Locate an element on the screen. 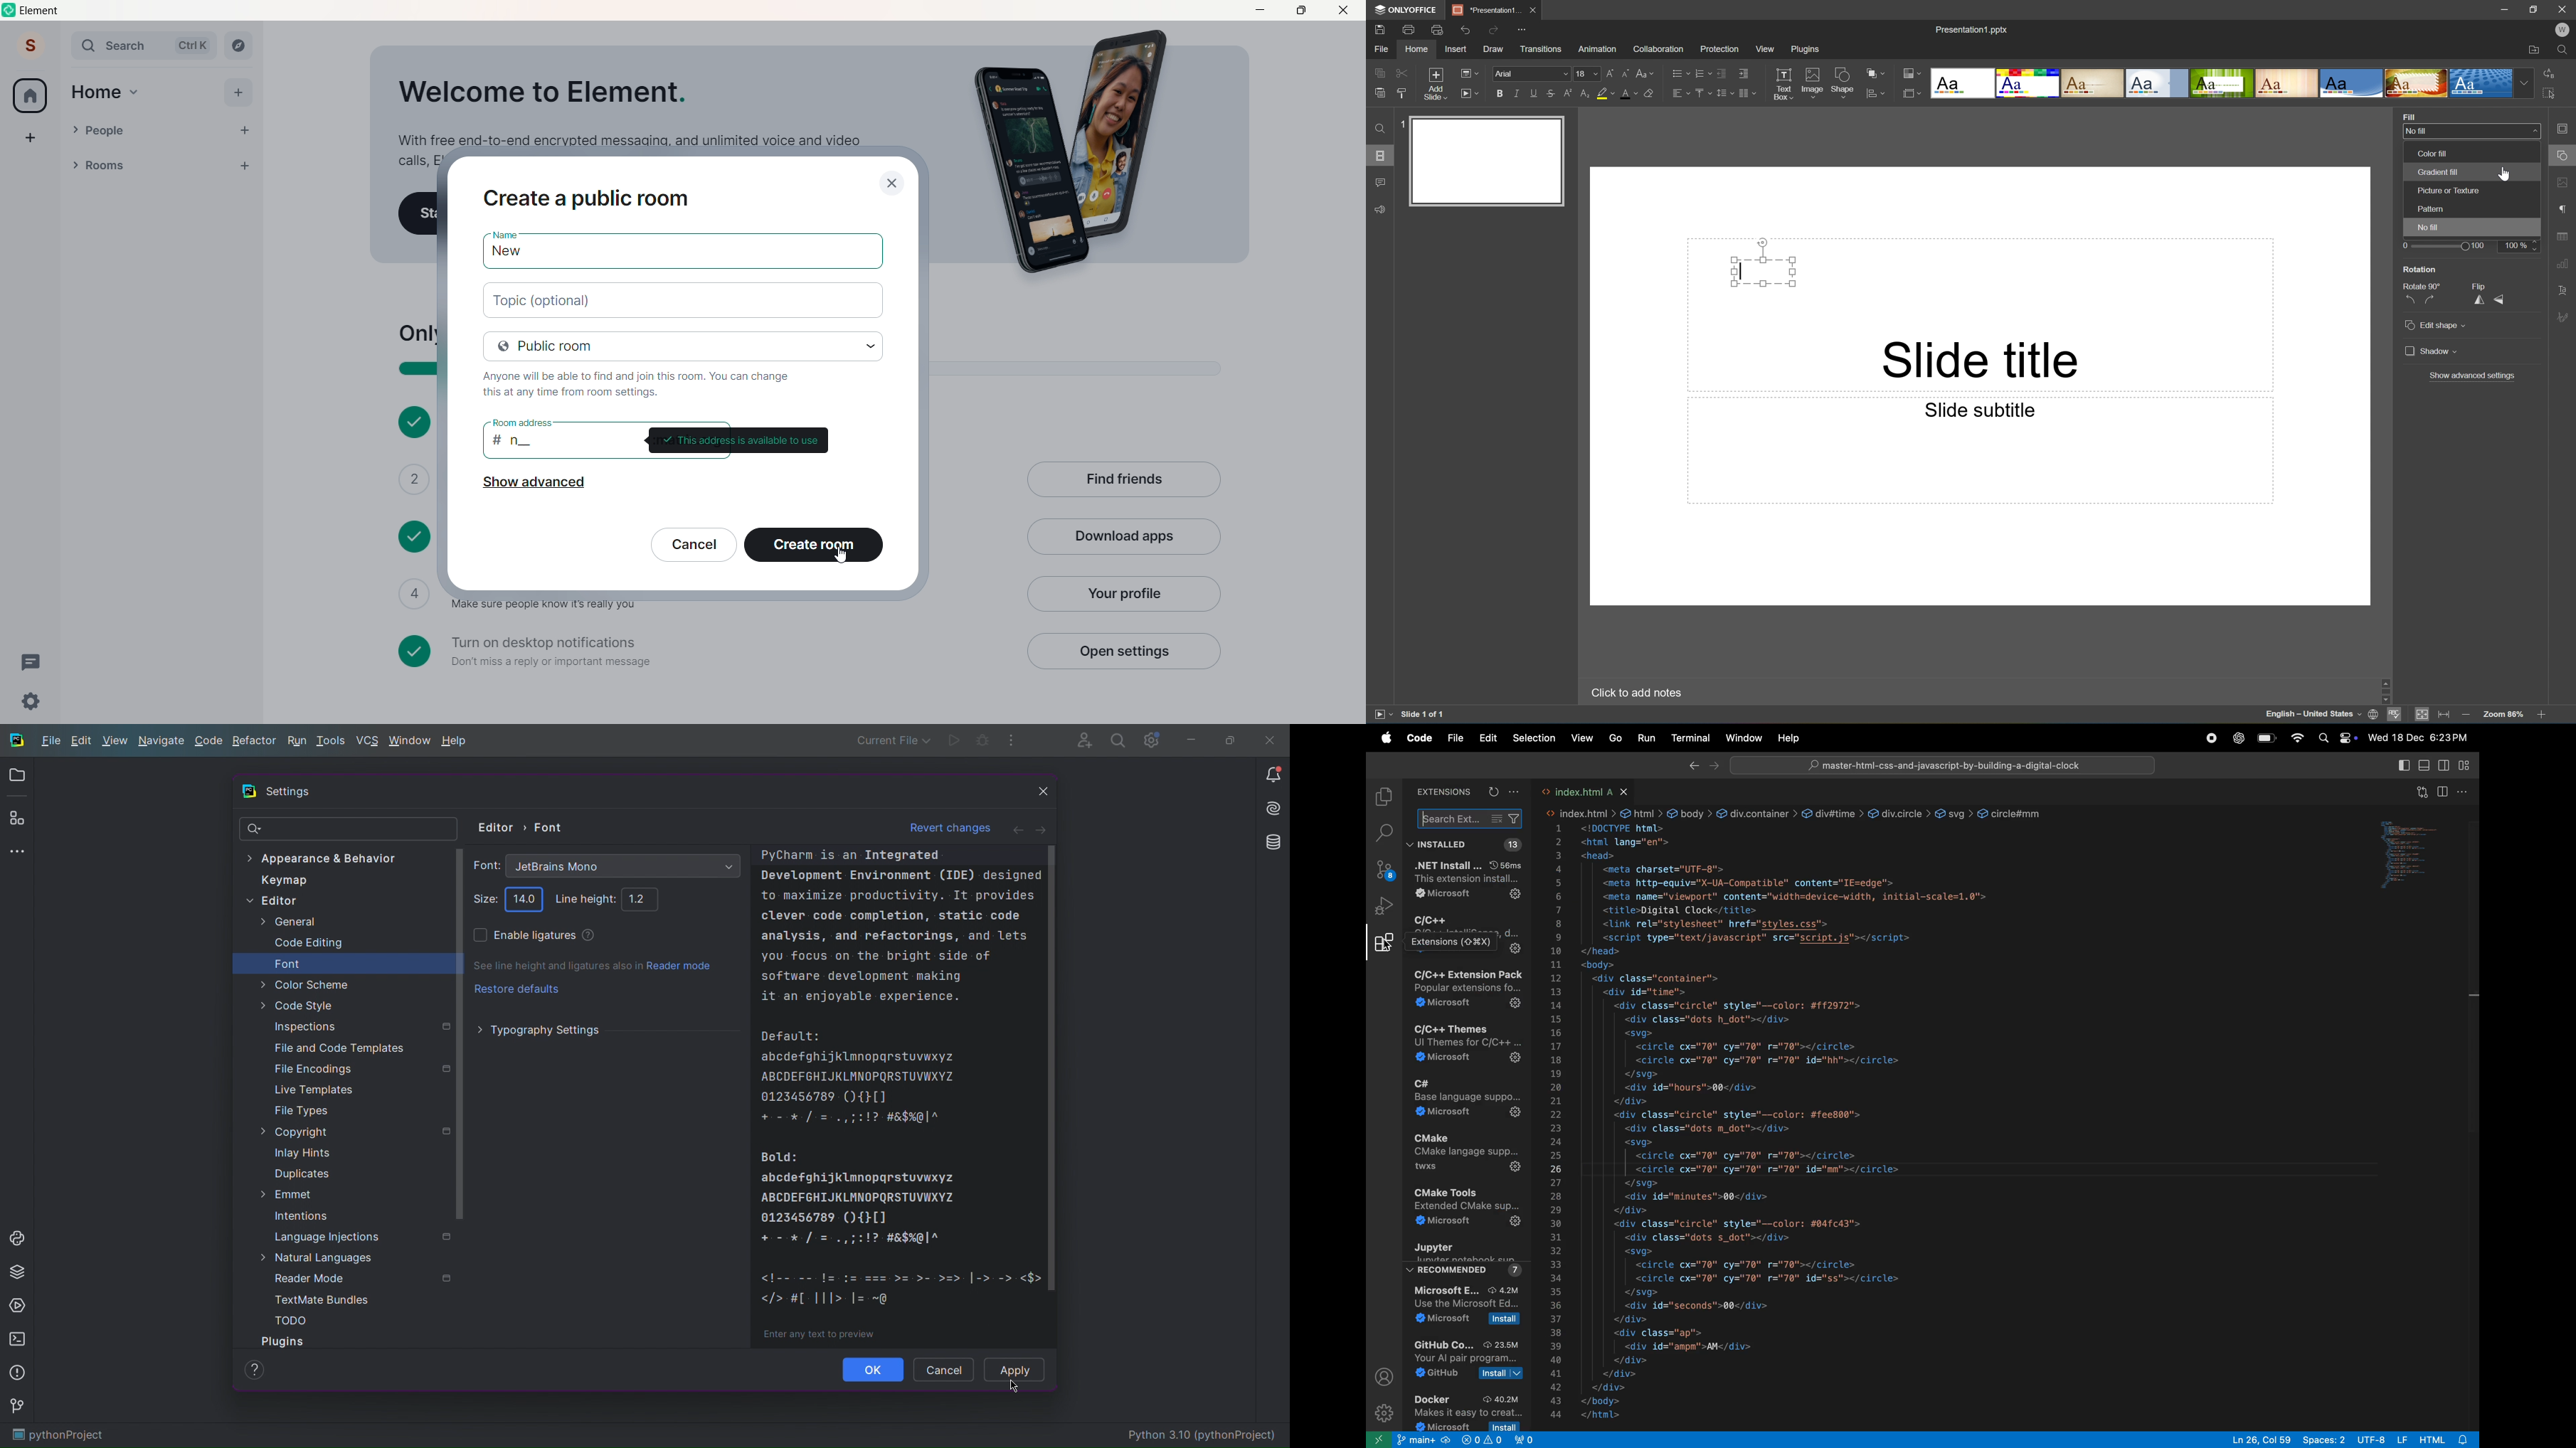 The image size is (2576, 1456). Change slide layout is located at coordinates (1468, 72).